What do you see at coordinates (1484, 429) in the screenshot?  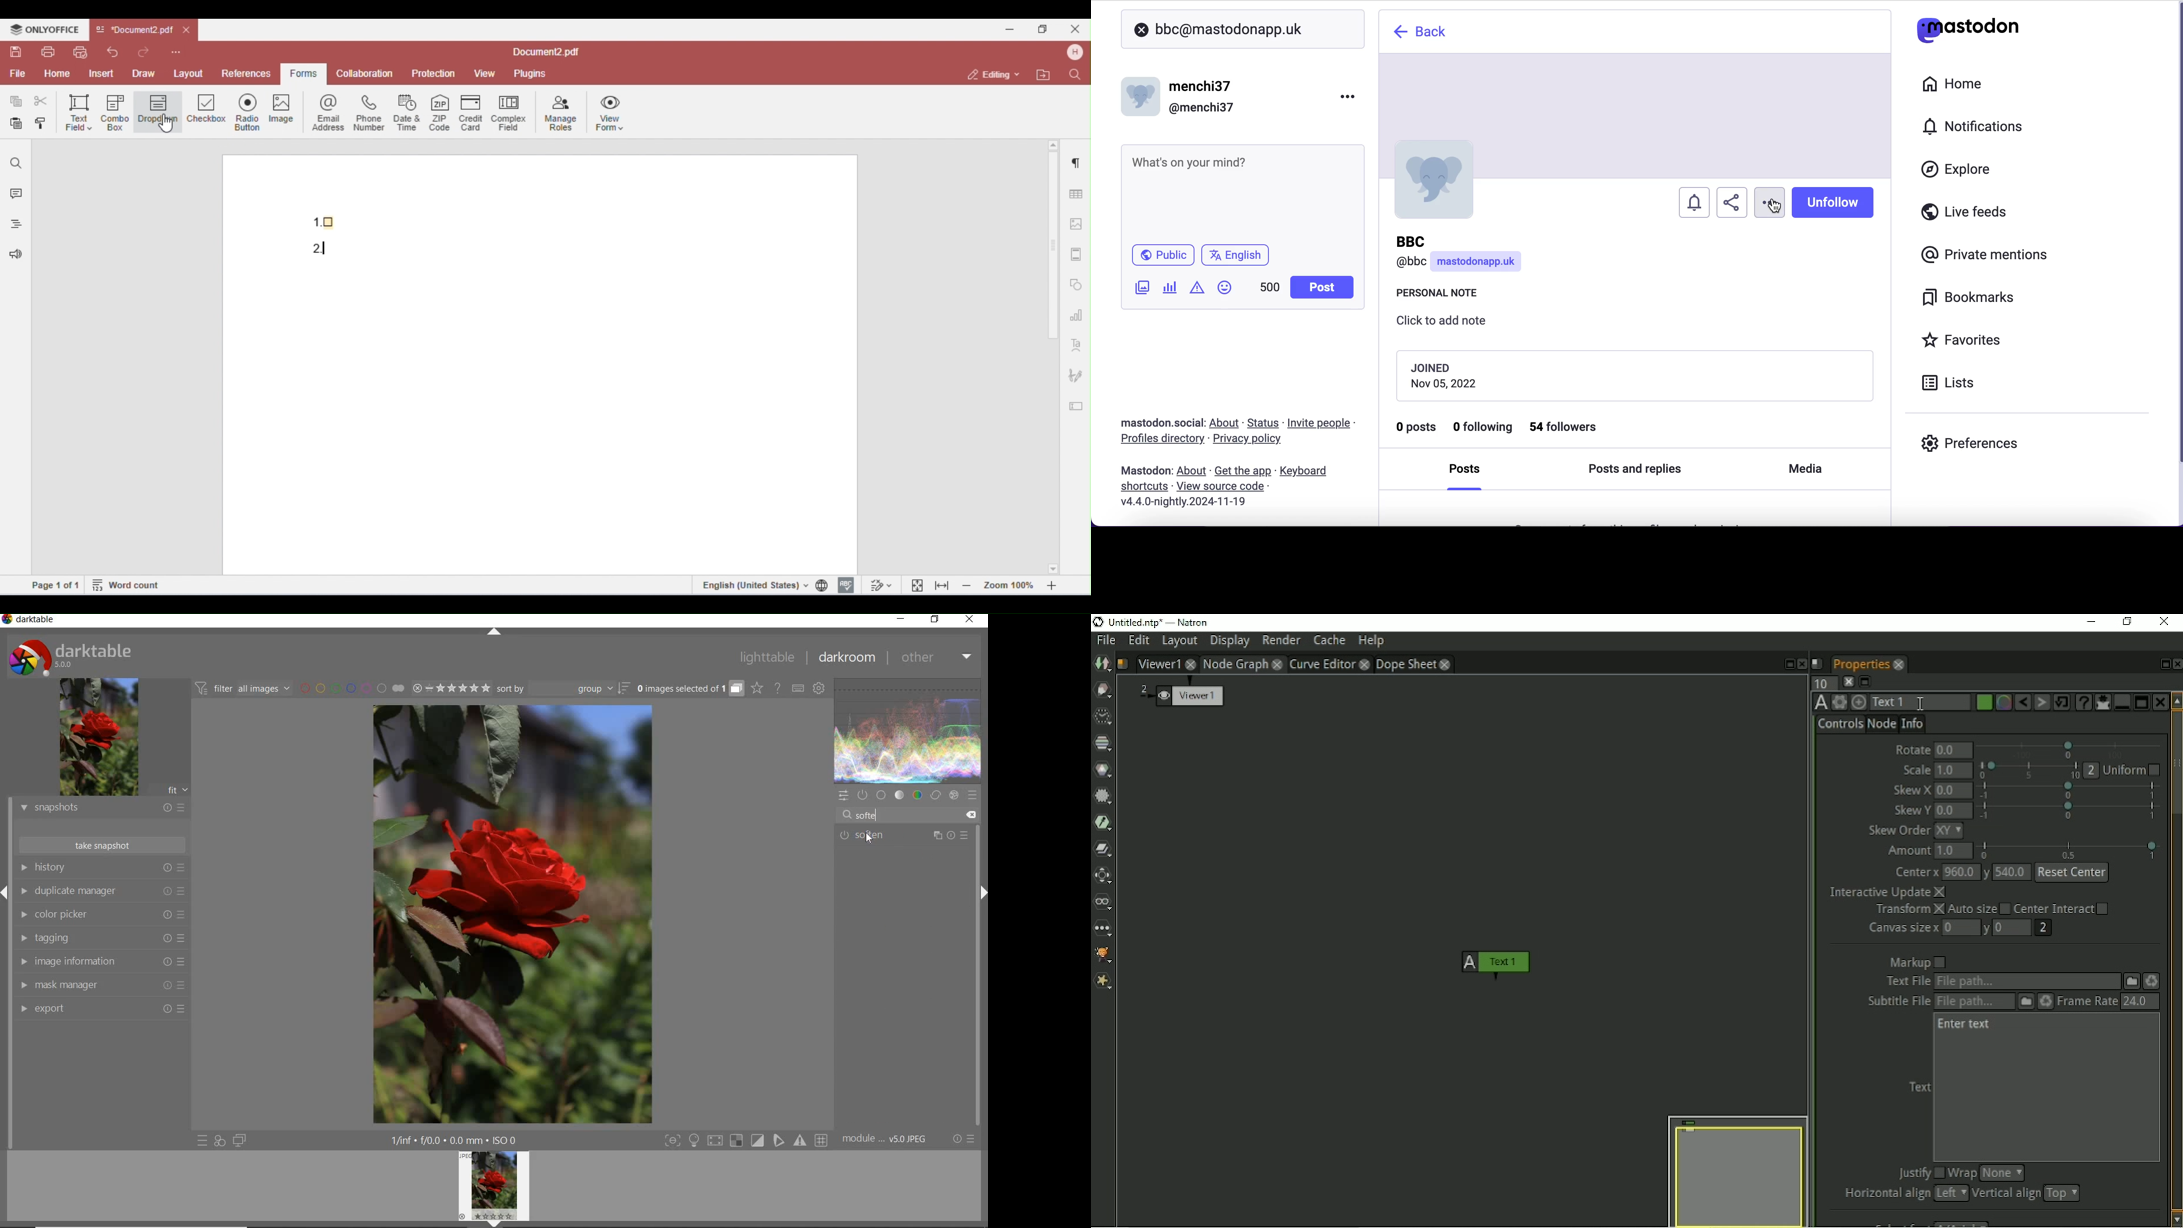 I see `0 following` at bounding box center [1484, 429].